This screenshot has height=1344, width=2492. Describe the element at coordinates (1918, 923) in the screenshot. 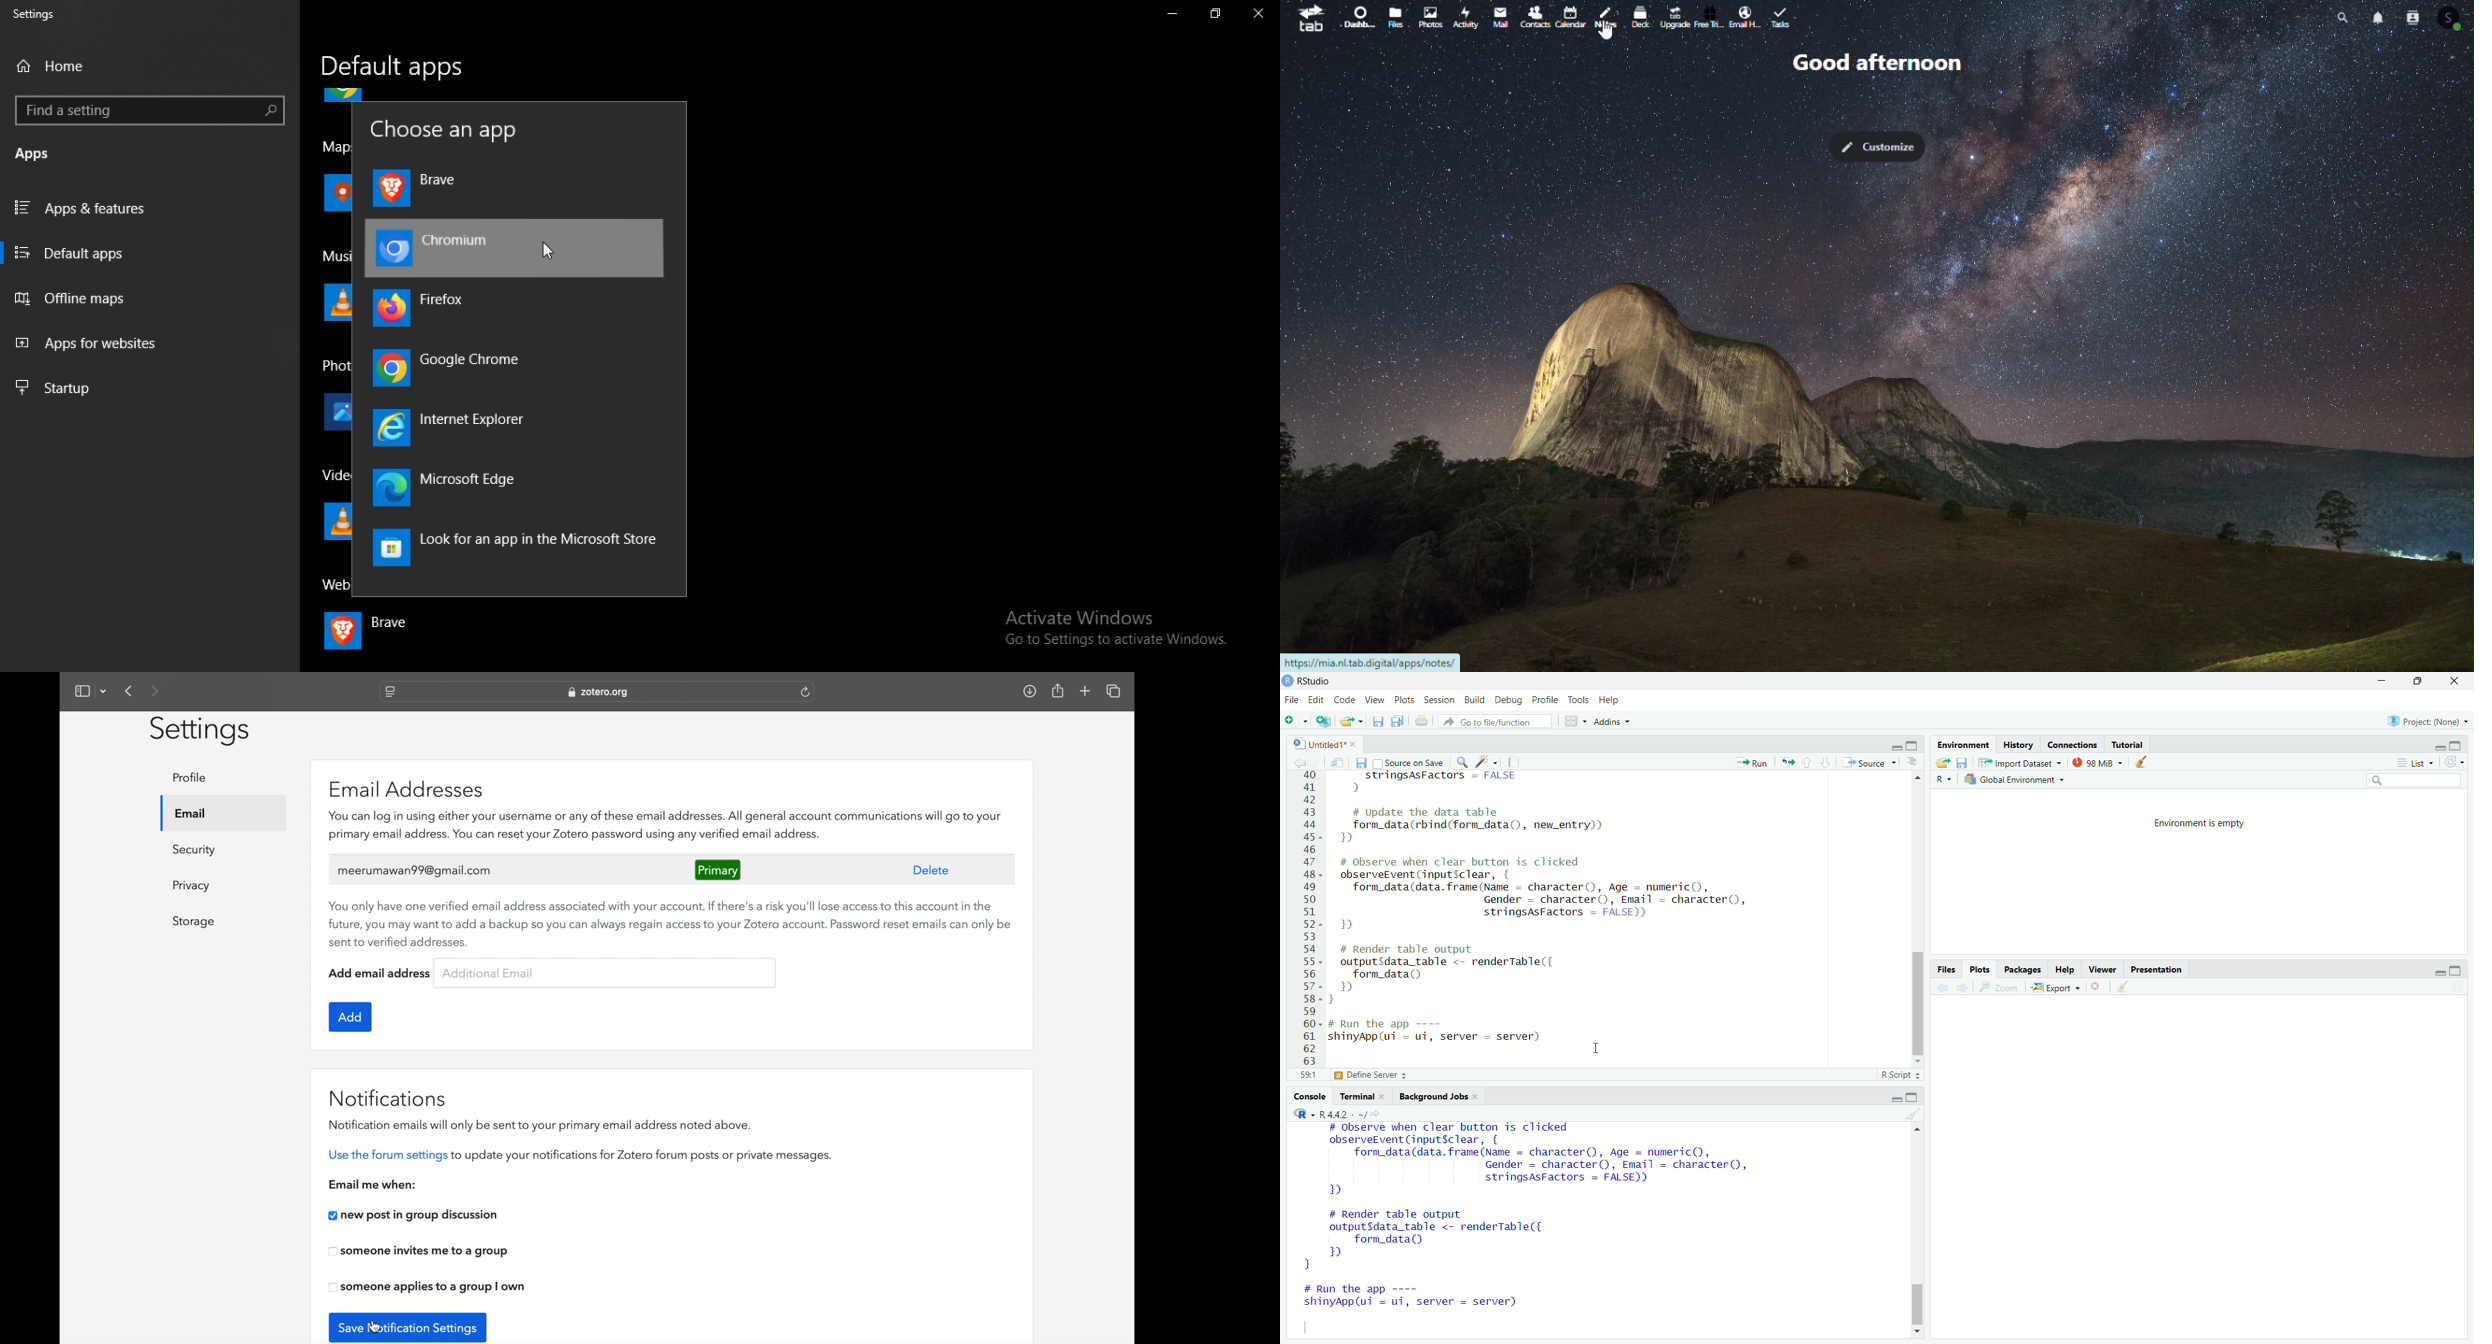

I see `scrollbar` at that location.